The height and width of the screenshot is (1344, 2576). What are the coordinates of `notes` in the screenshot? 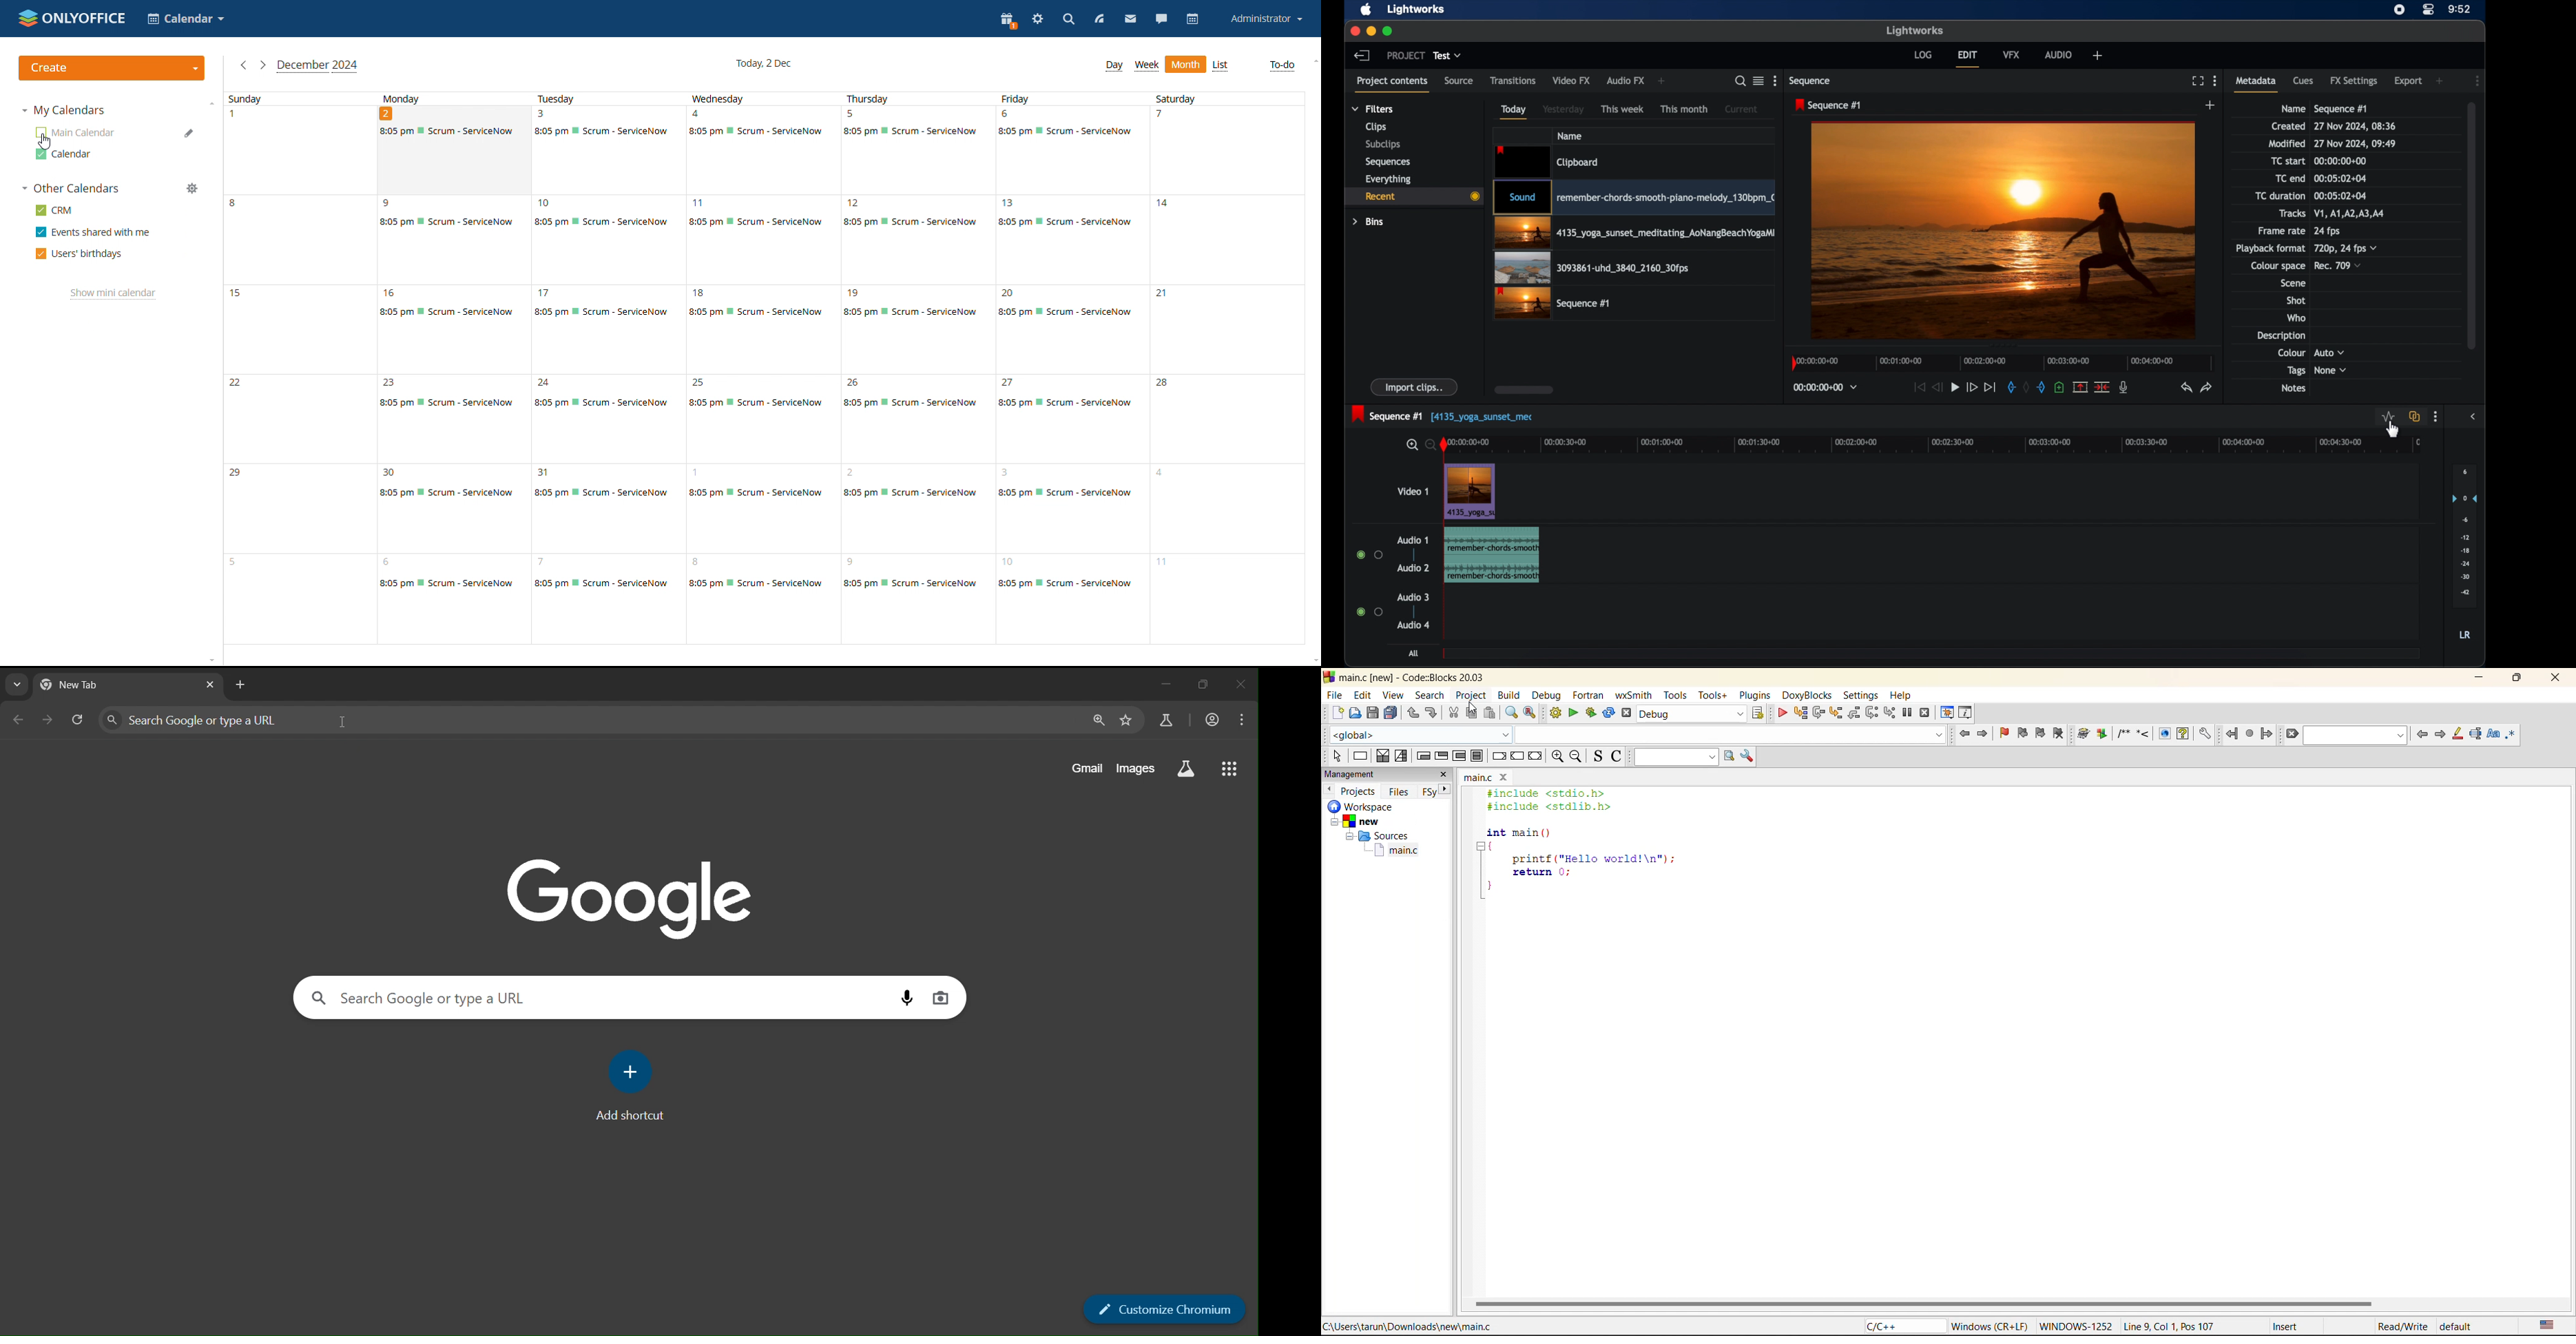 It's located at (2293, 388).